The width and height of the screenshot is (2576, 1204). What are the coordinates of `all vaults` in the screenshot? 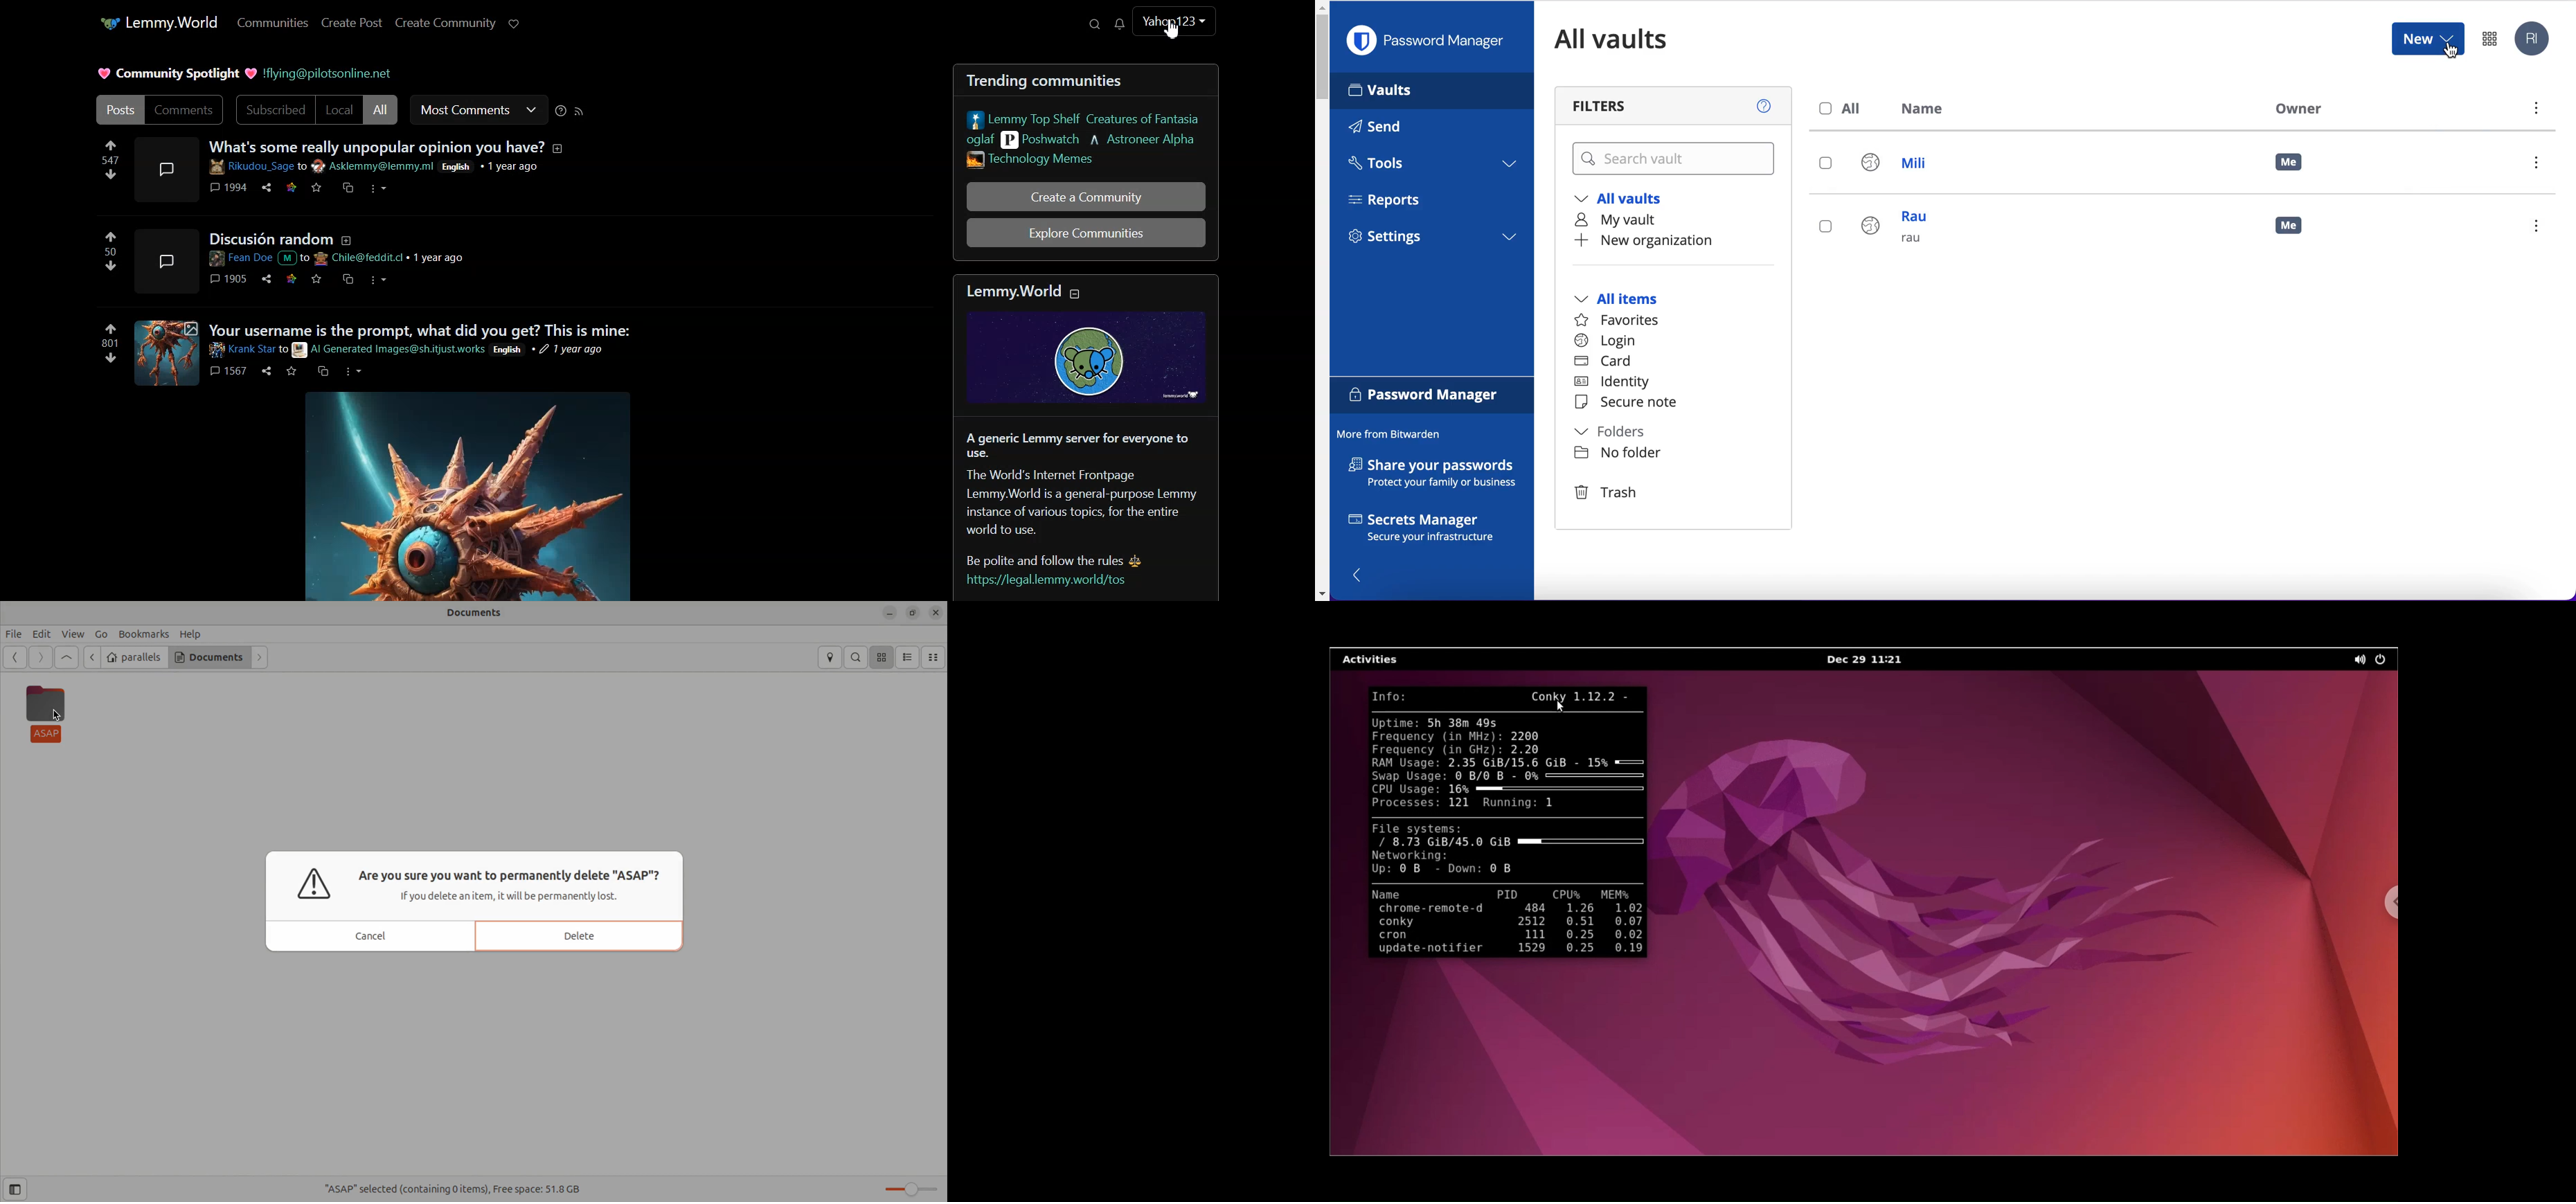 It's located at (1626, 39).